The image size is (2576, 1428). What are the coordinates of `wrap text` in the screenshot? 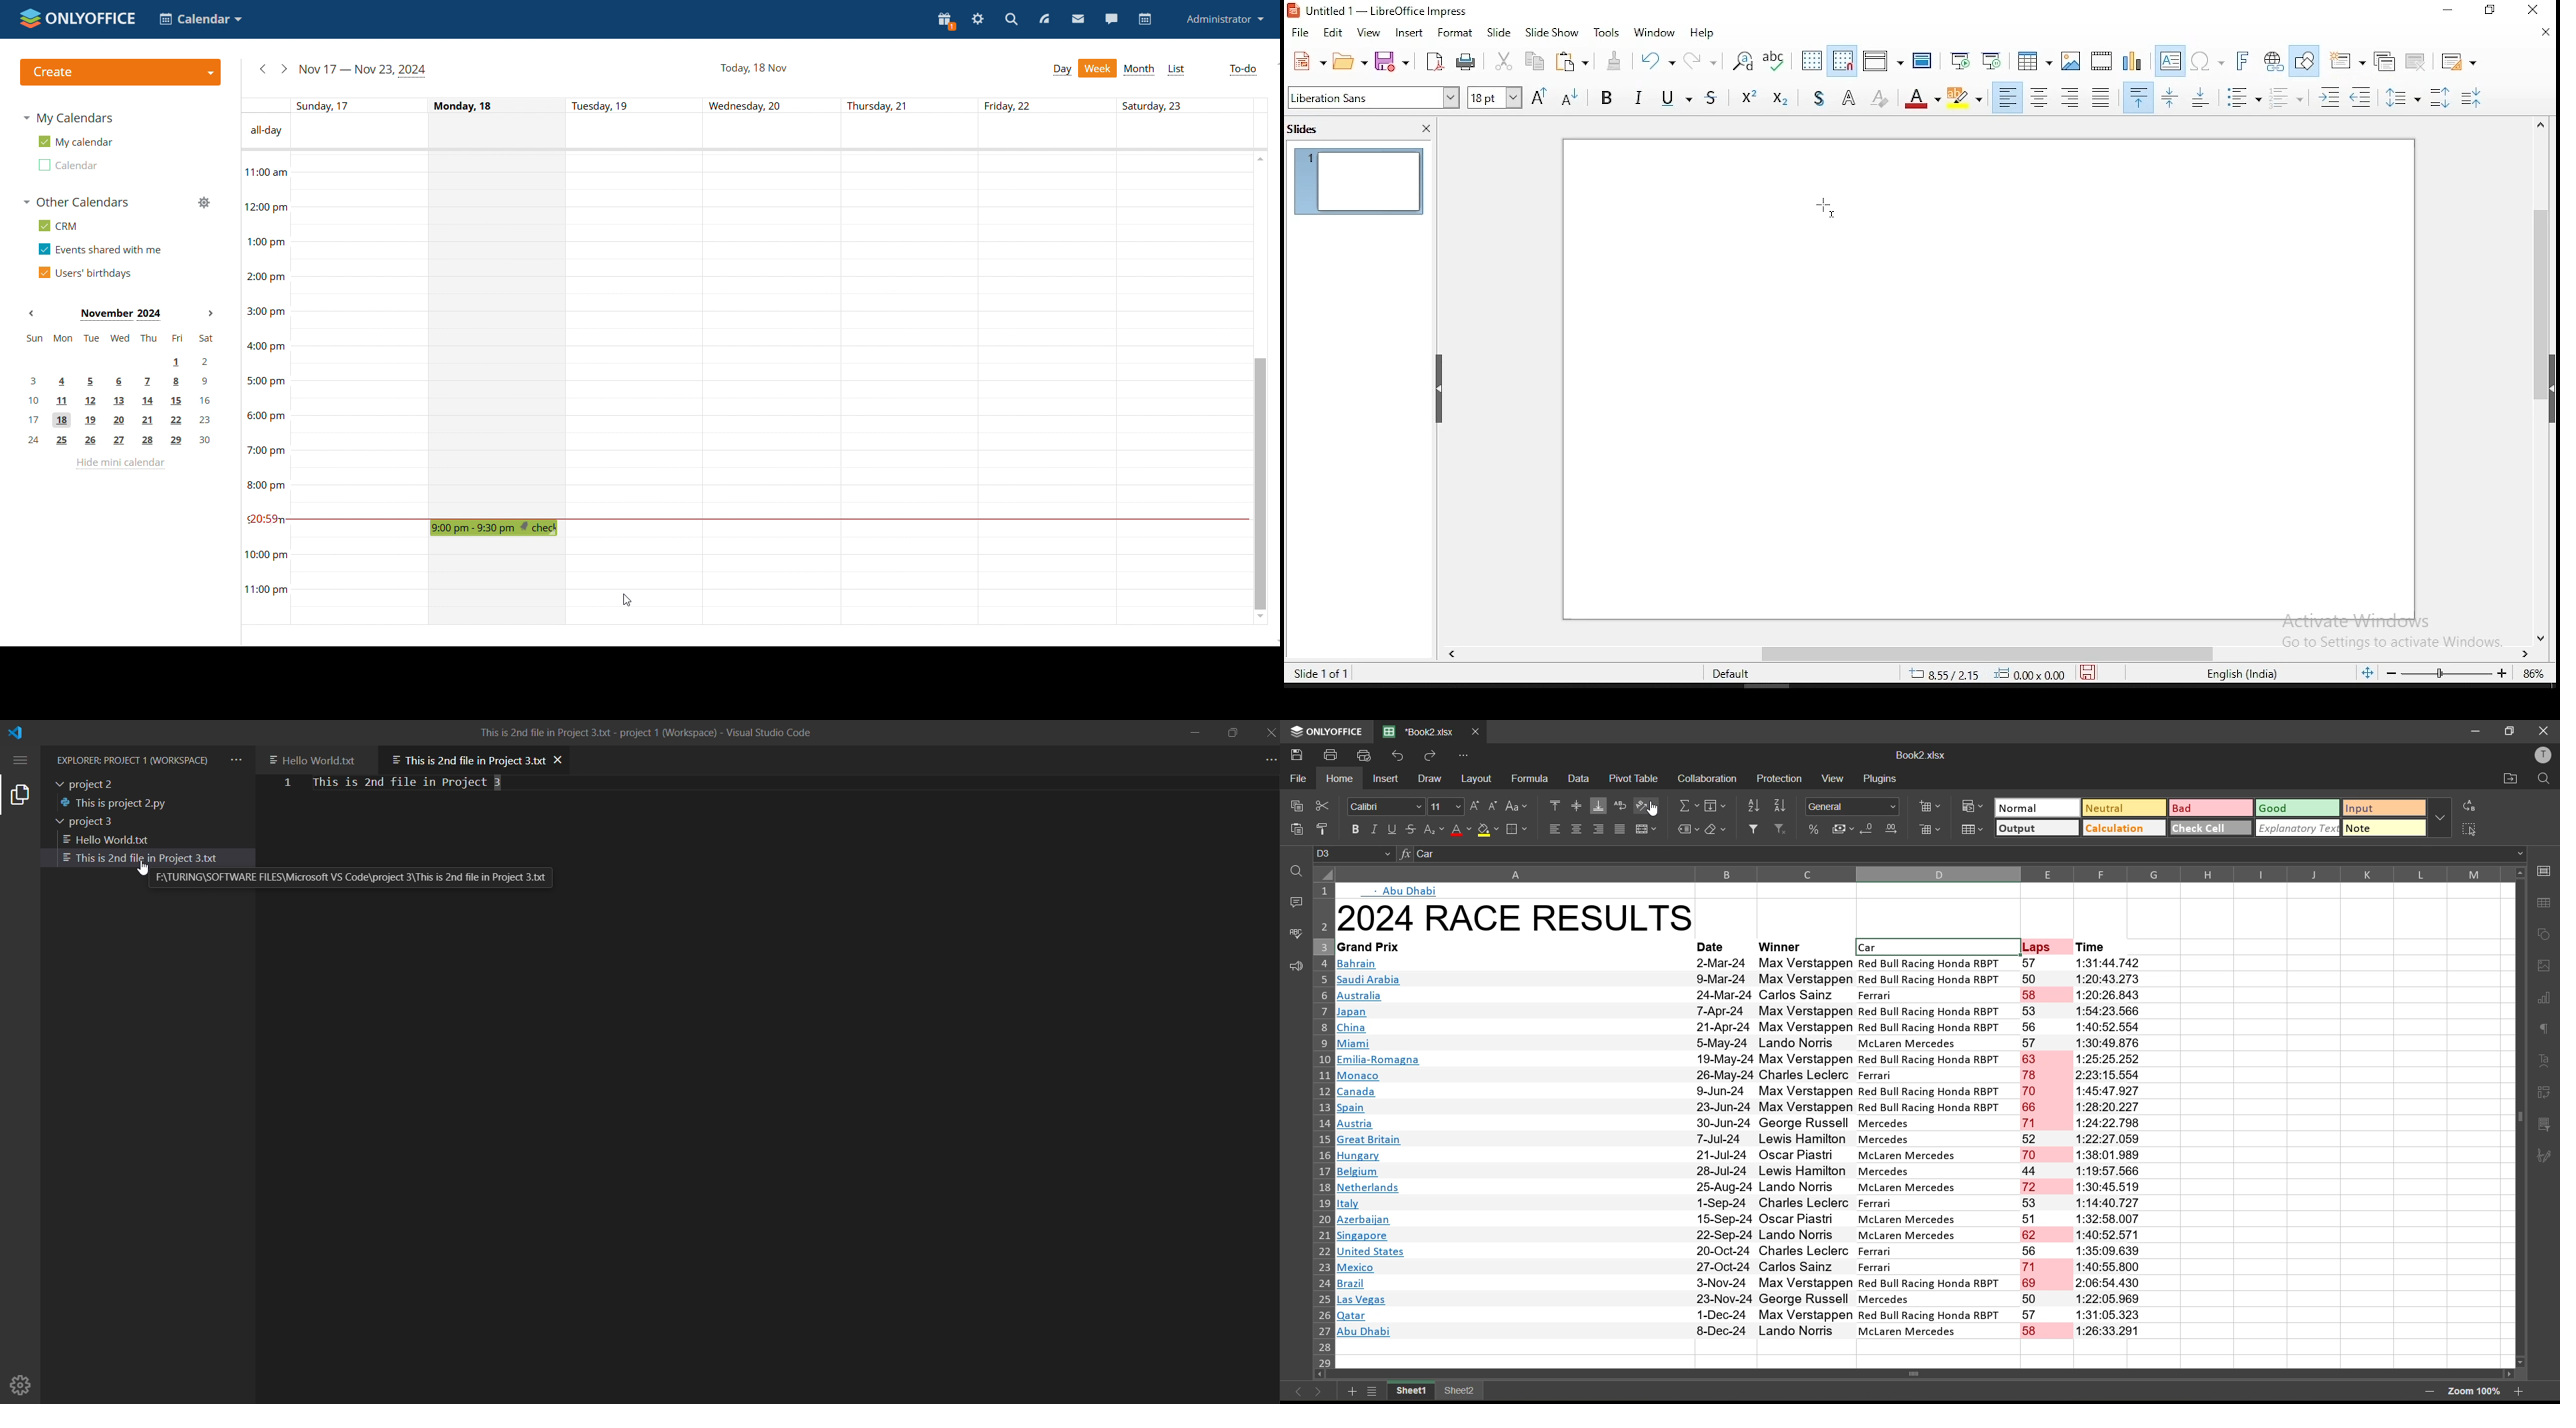 It's located at (1621, 805).